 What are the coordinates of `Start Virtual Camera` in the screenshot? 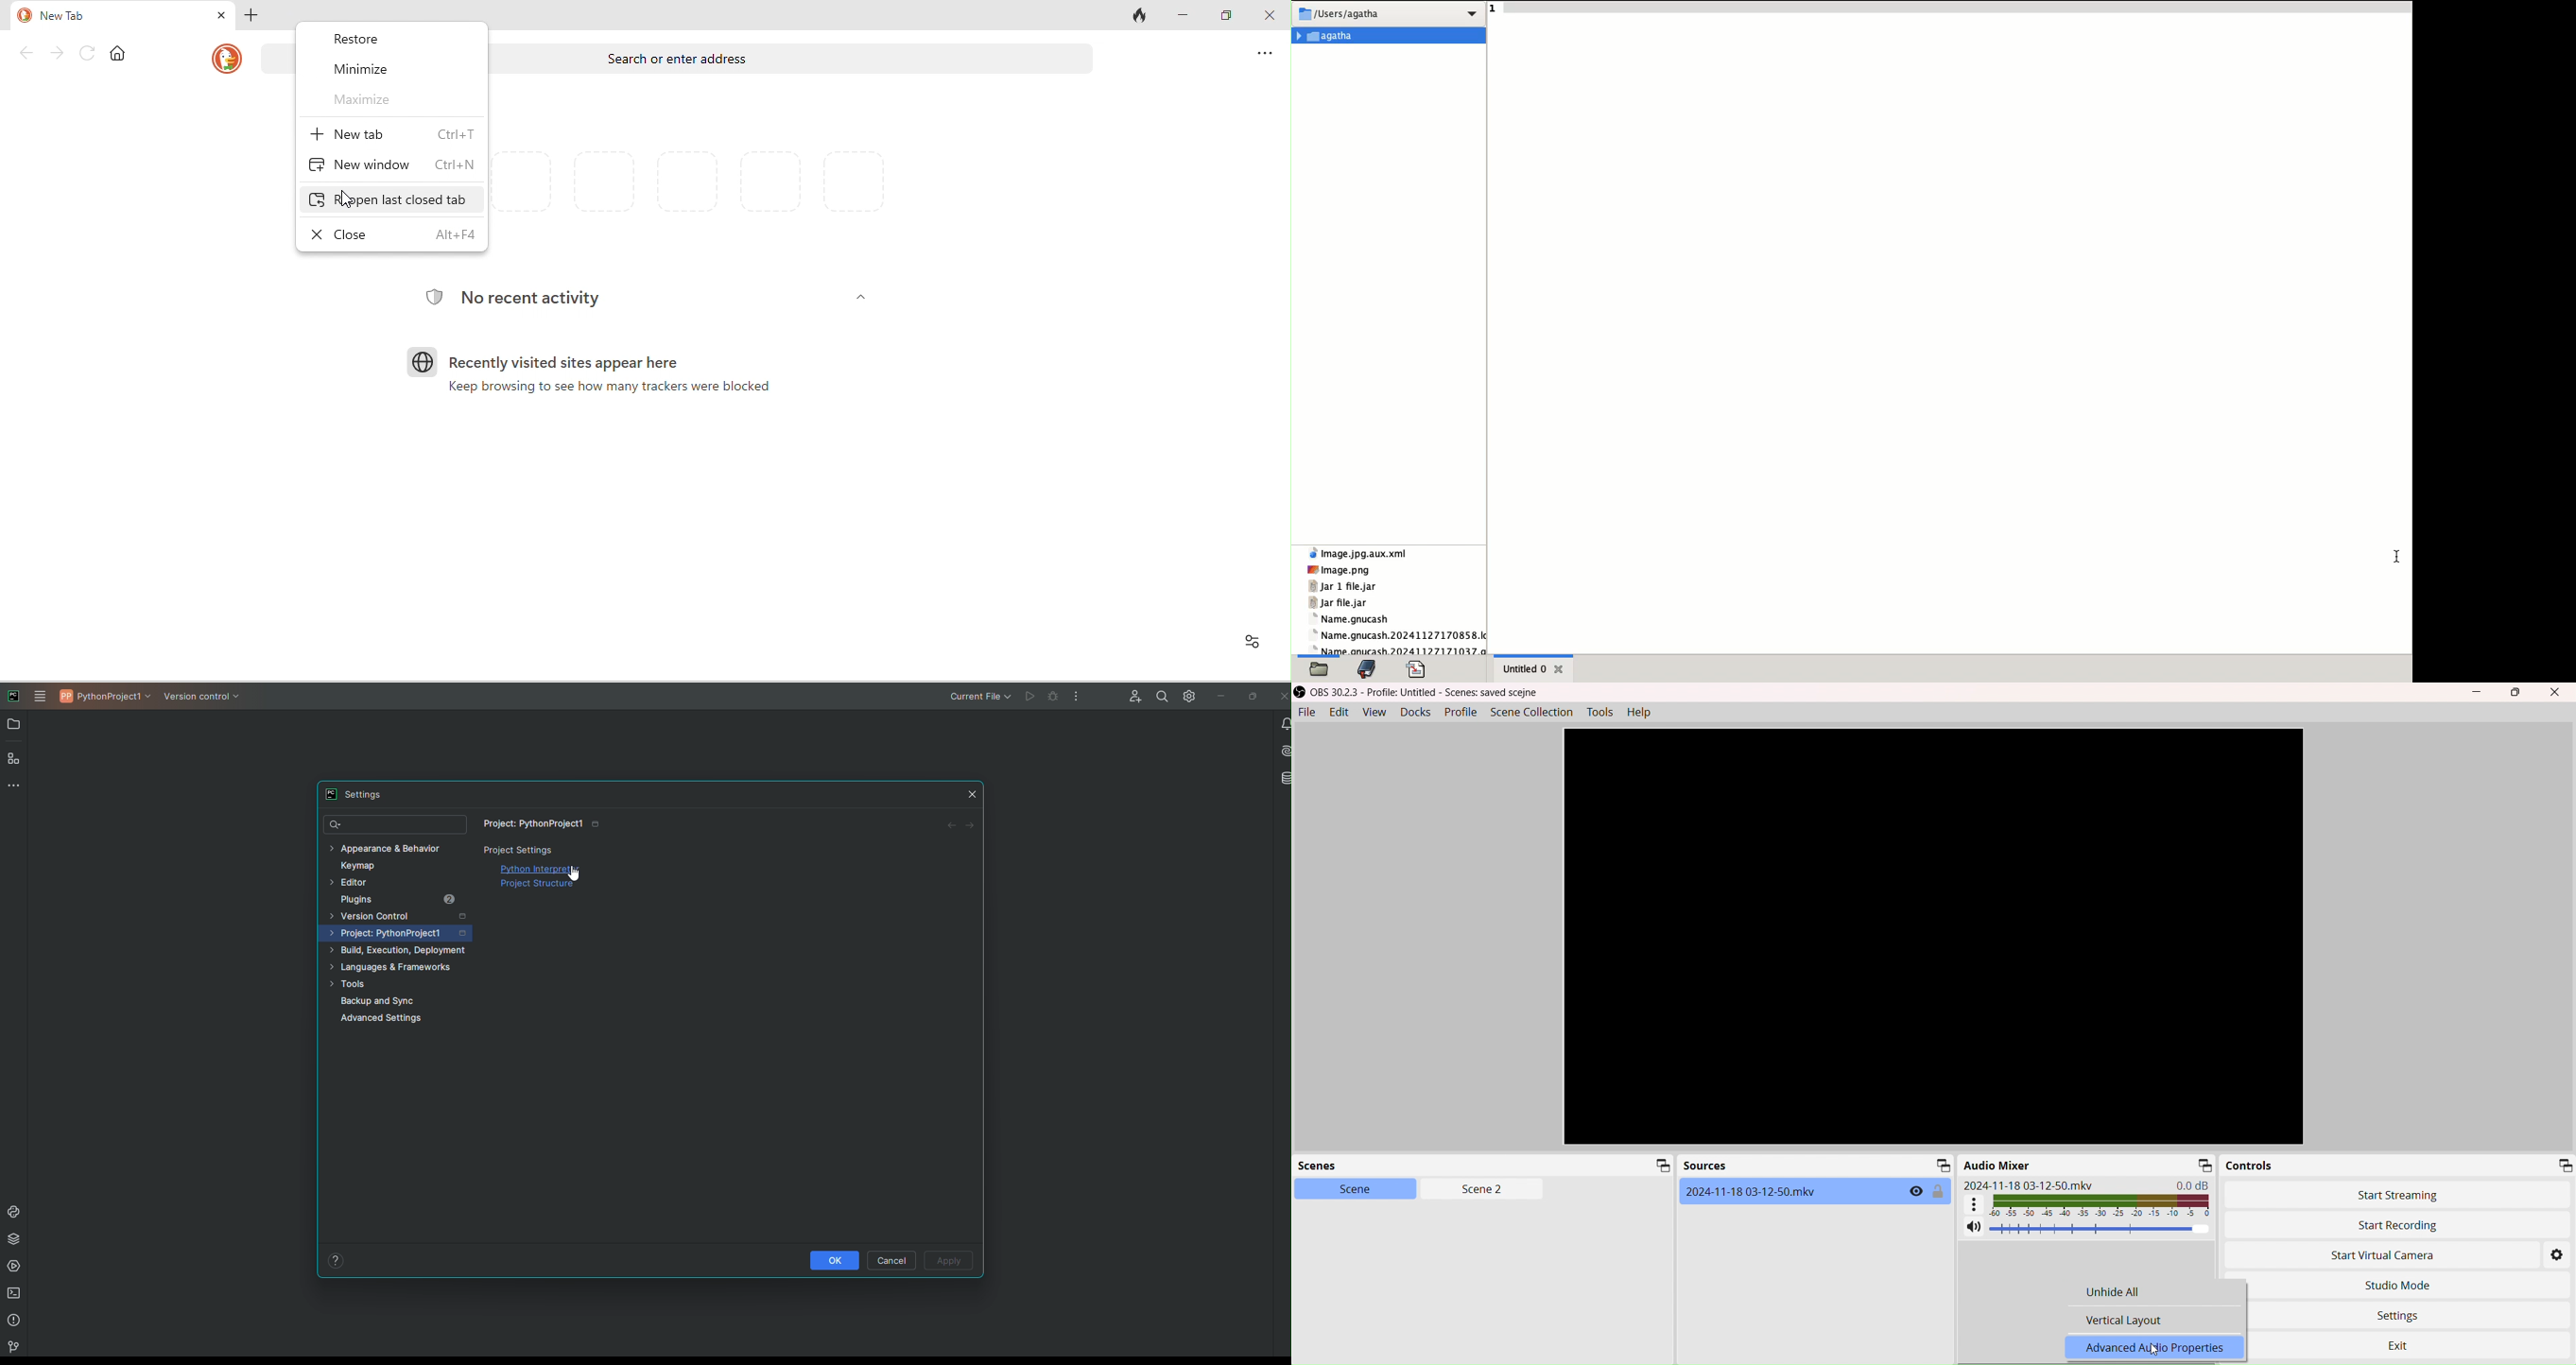 It's located at (2363, 1257).